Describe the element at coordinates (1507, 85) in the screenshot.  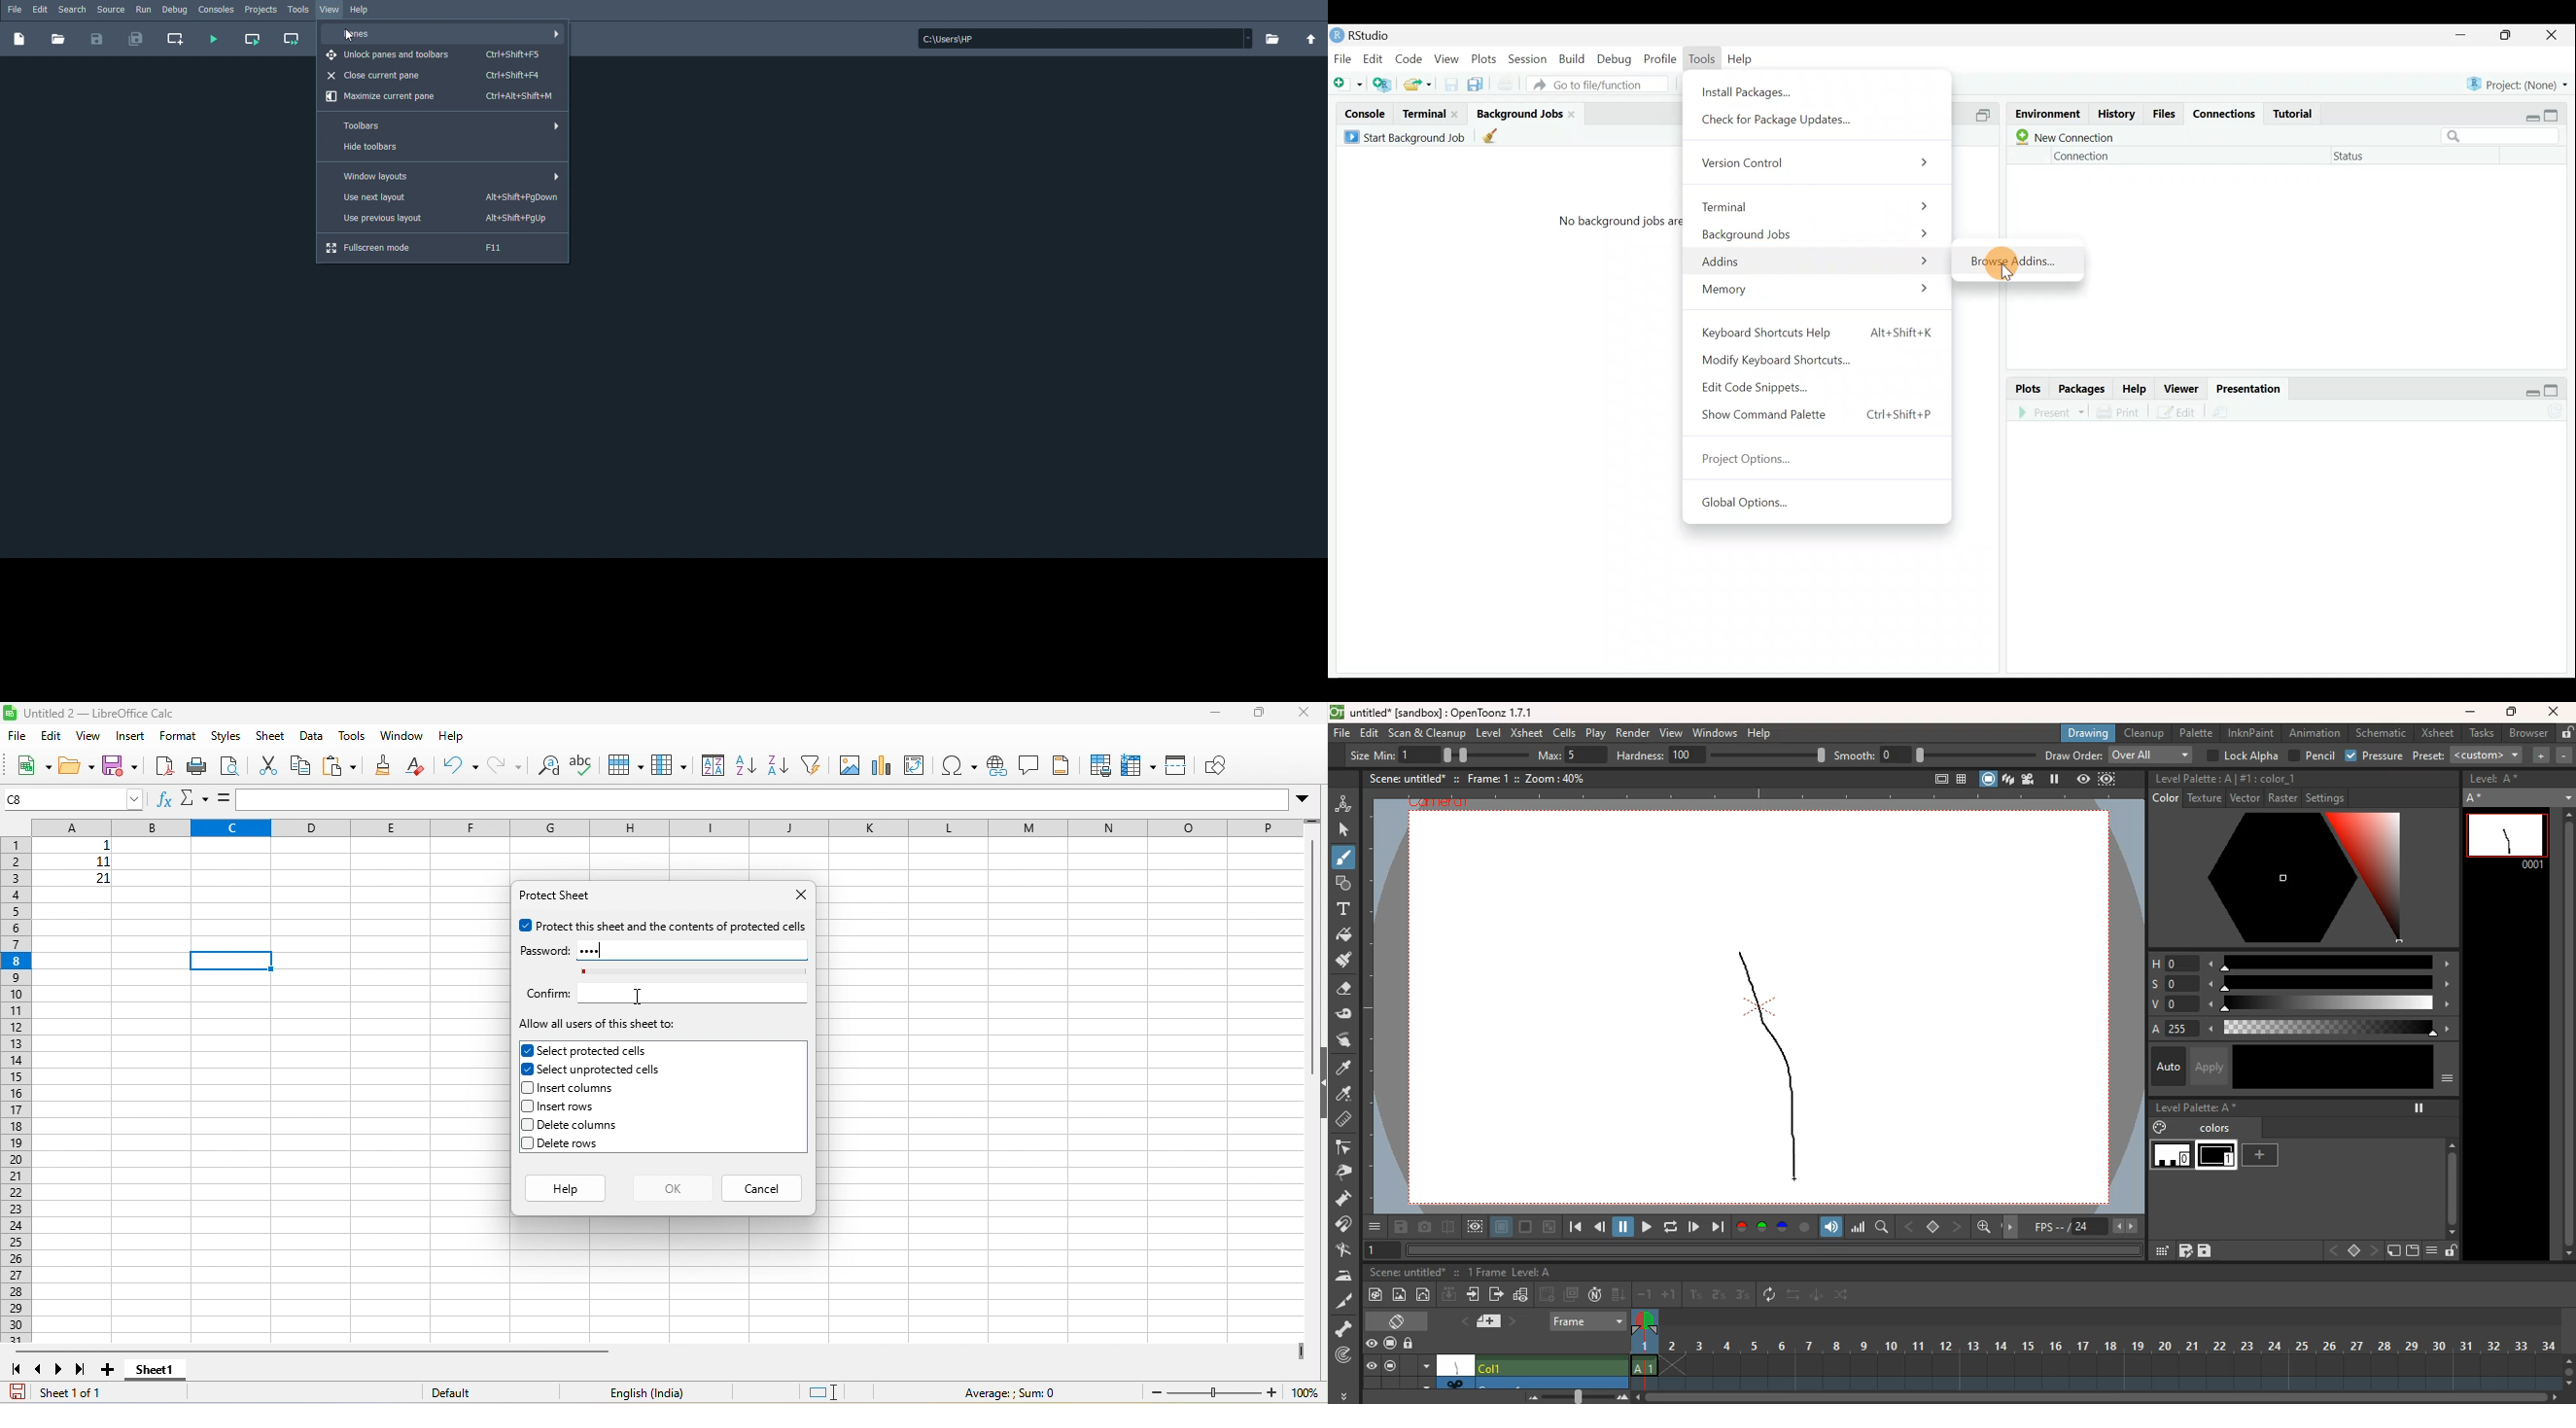
I see `Print current file` at that location.